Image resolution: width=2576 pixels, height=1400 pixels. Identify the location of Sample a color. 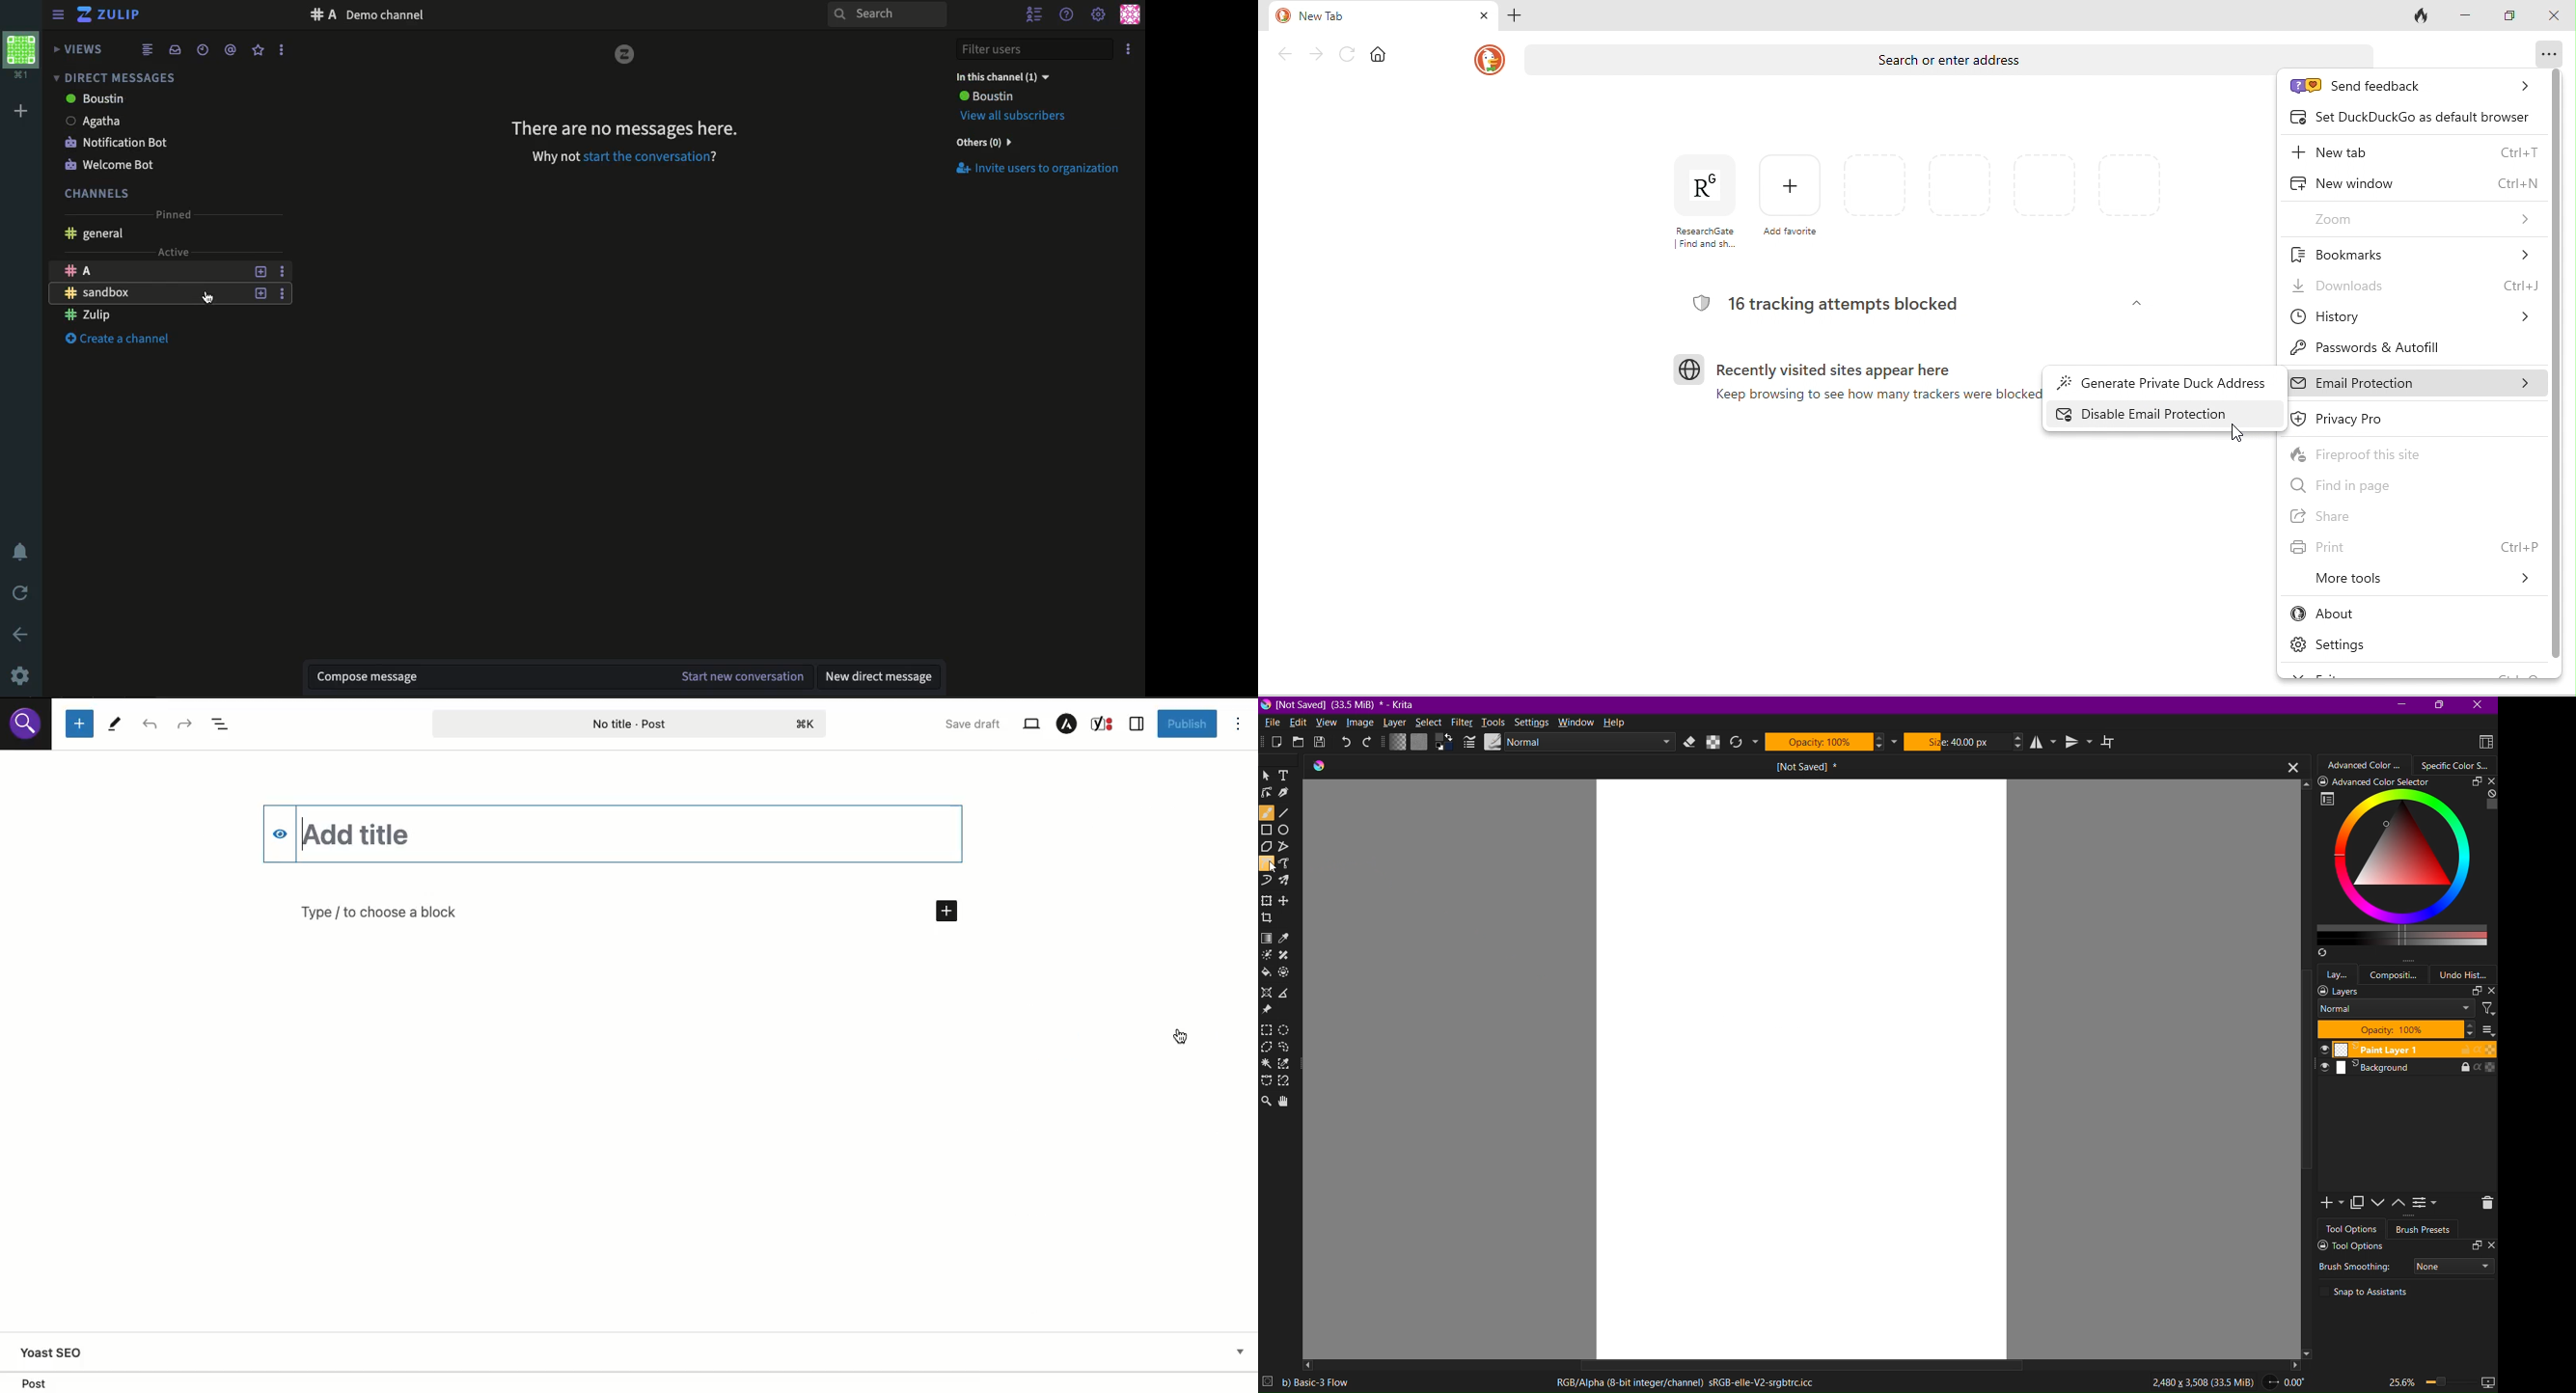
(1291, 938).